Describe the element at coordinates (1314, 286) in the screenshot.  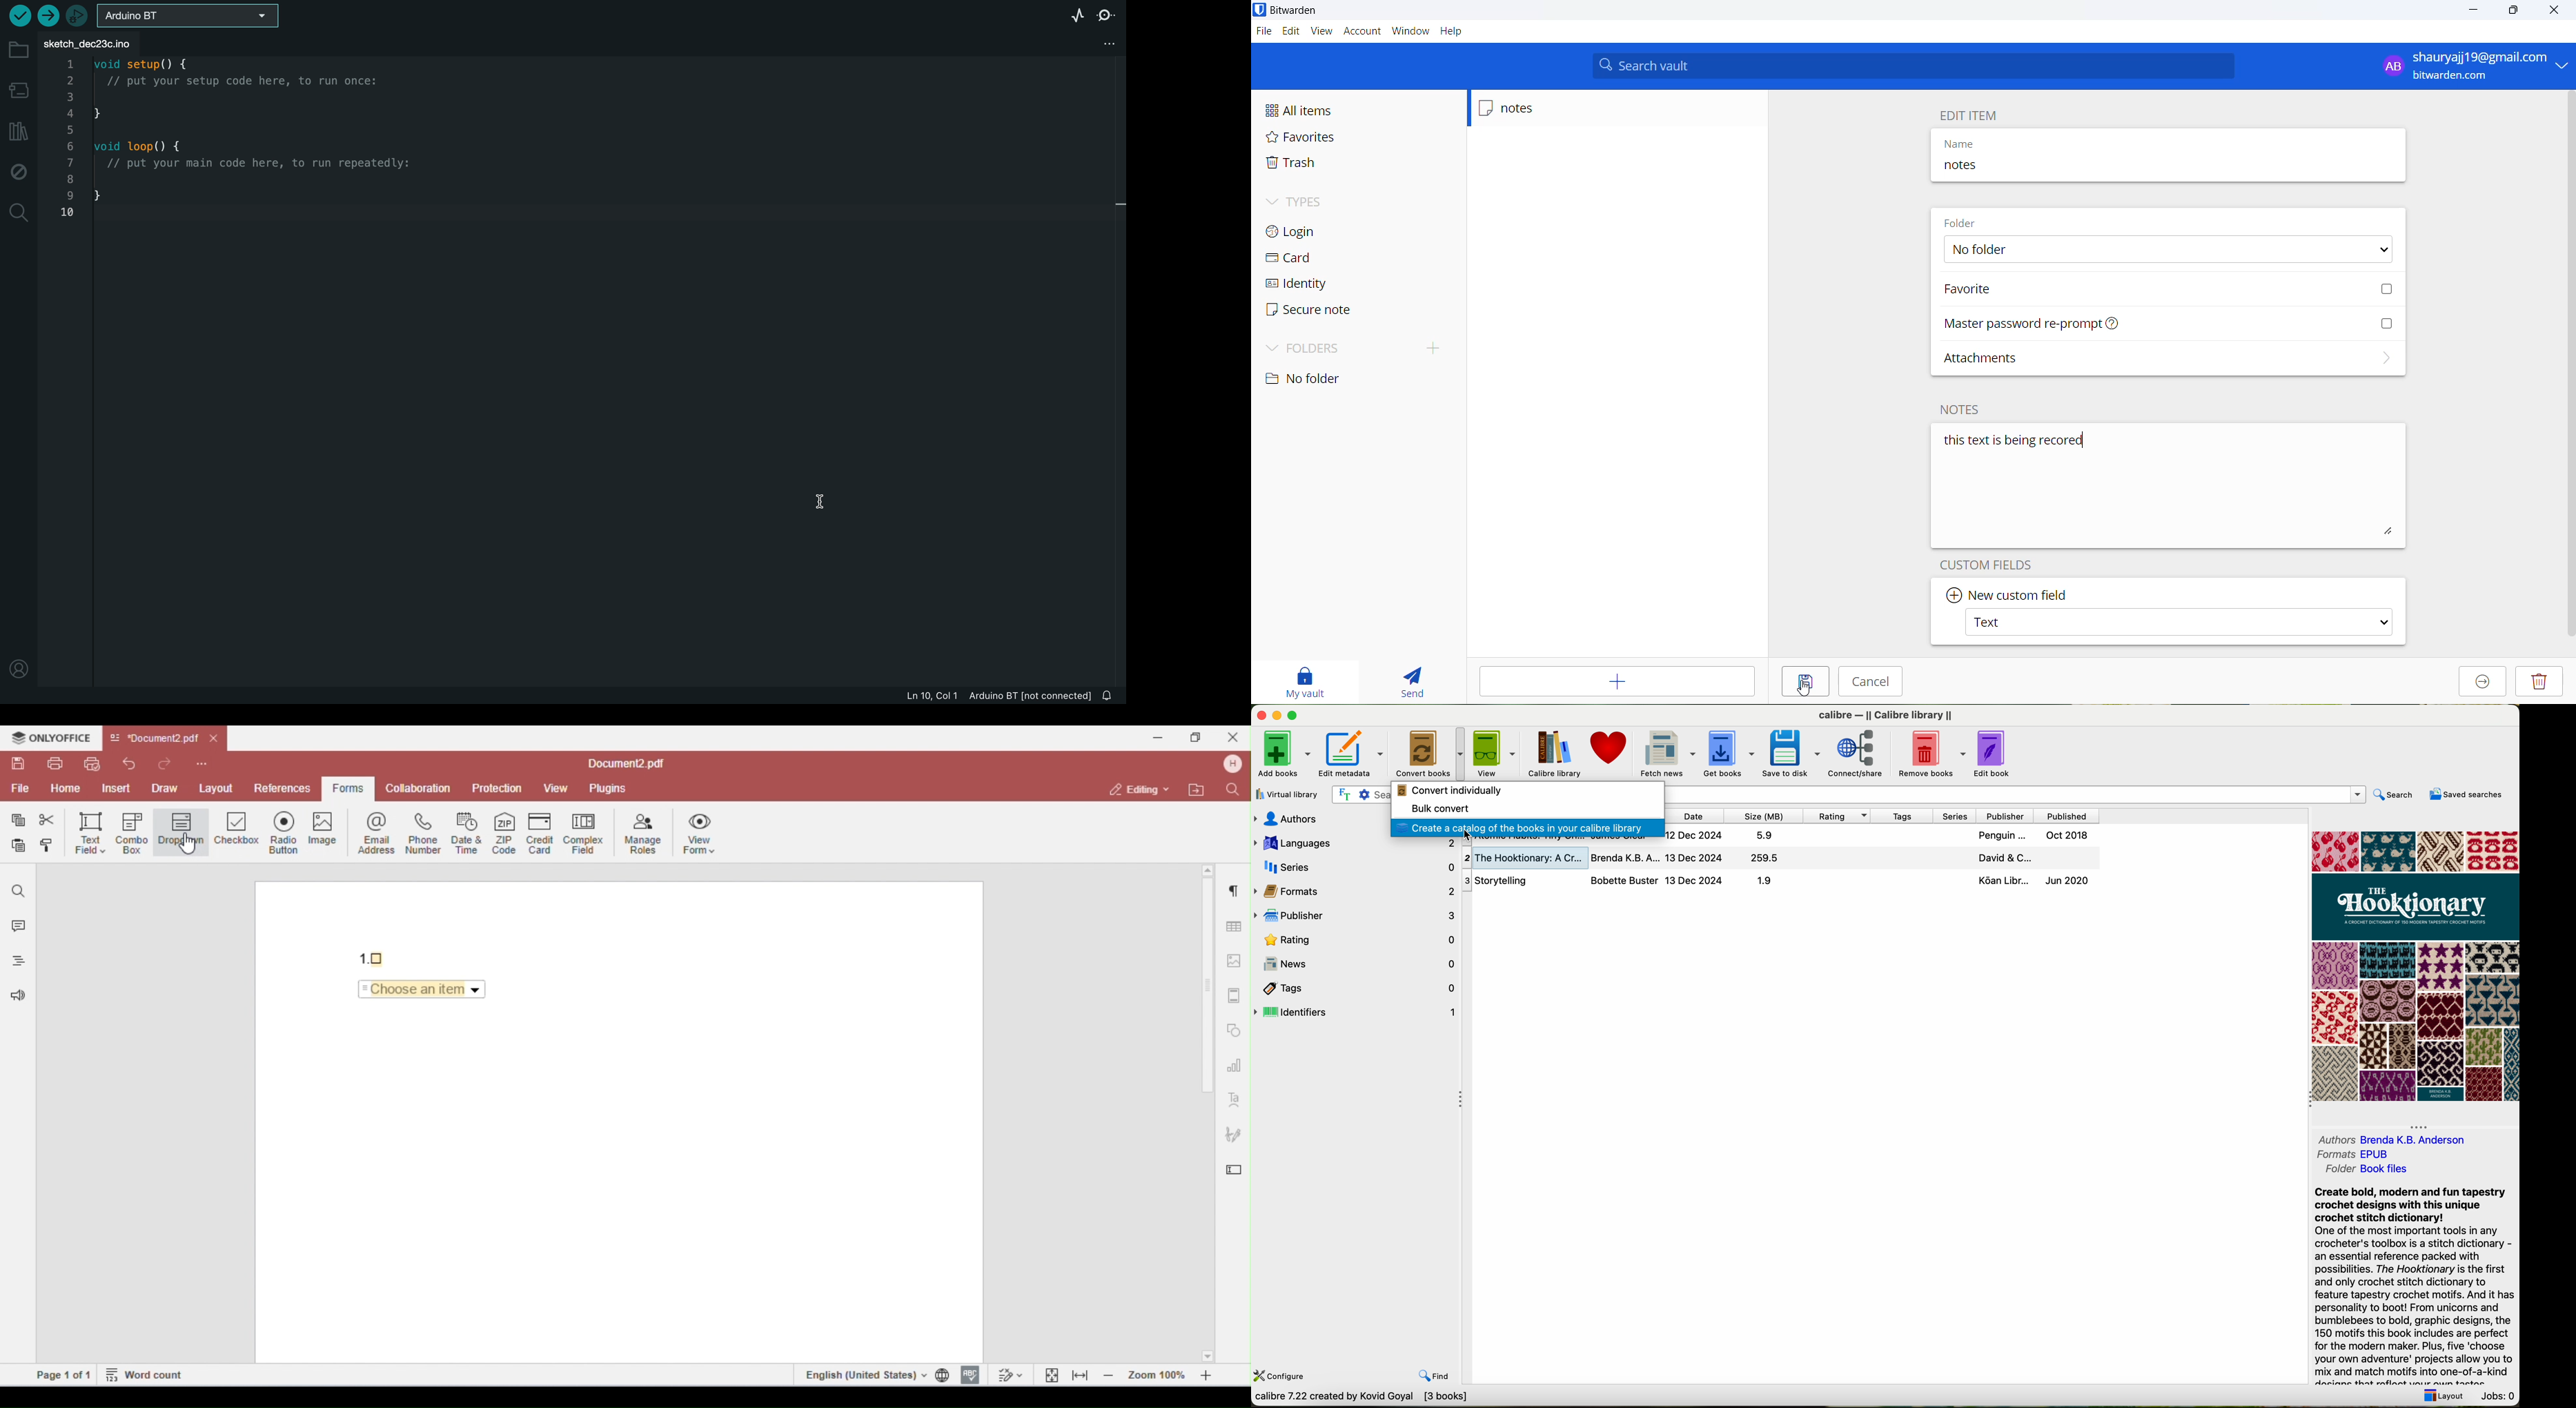
I see `identity` at that location.